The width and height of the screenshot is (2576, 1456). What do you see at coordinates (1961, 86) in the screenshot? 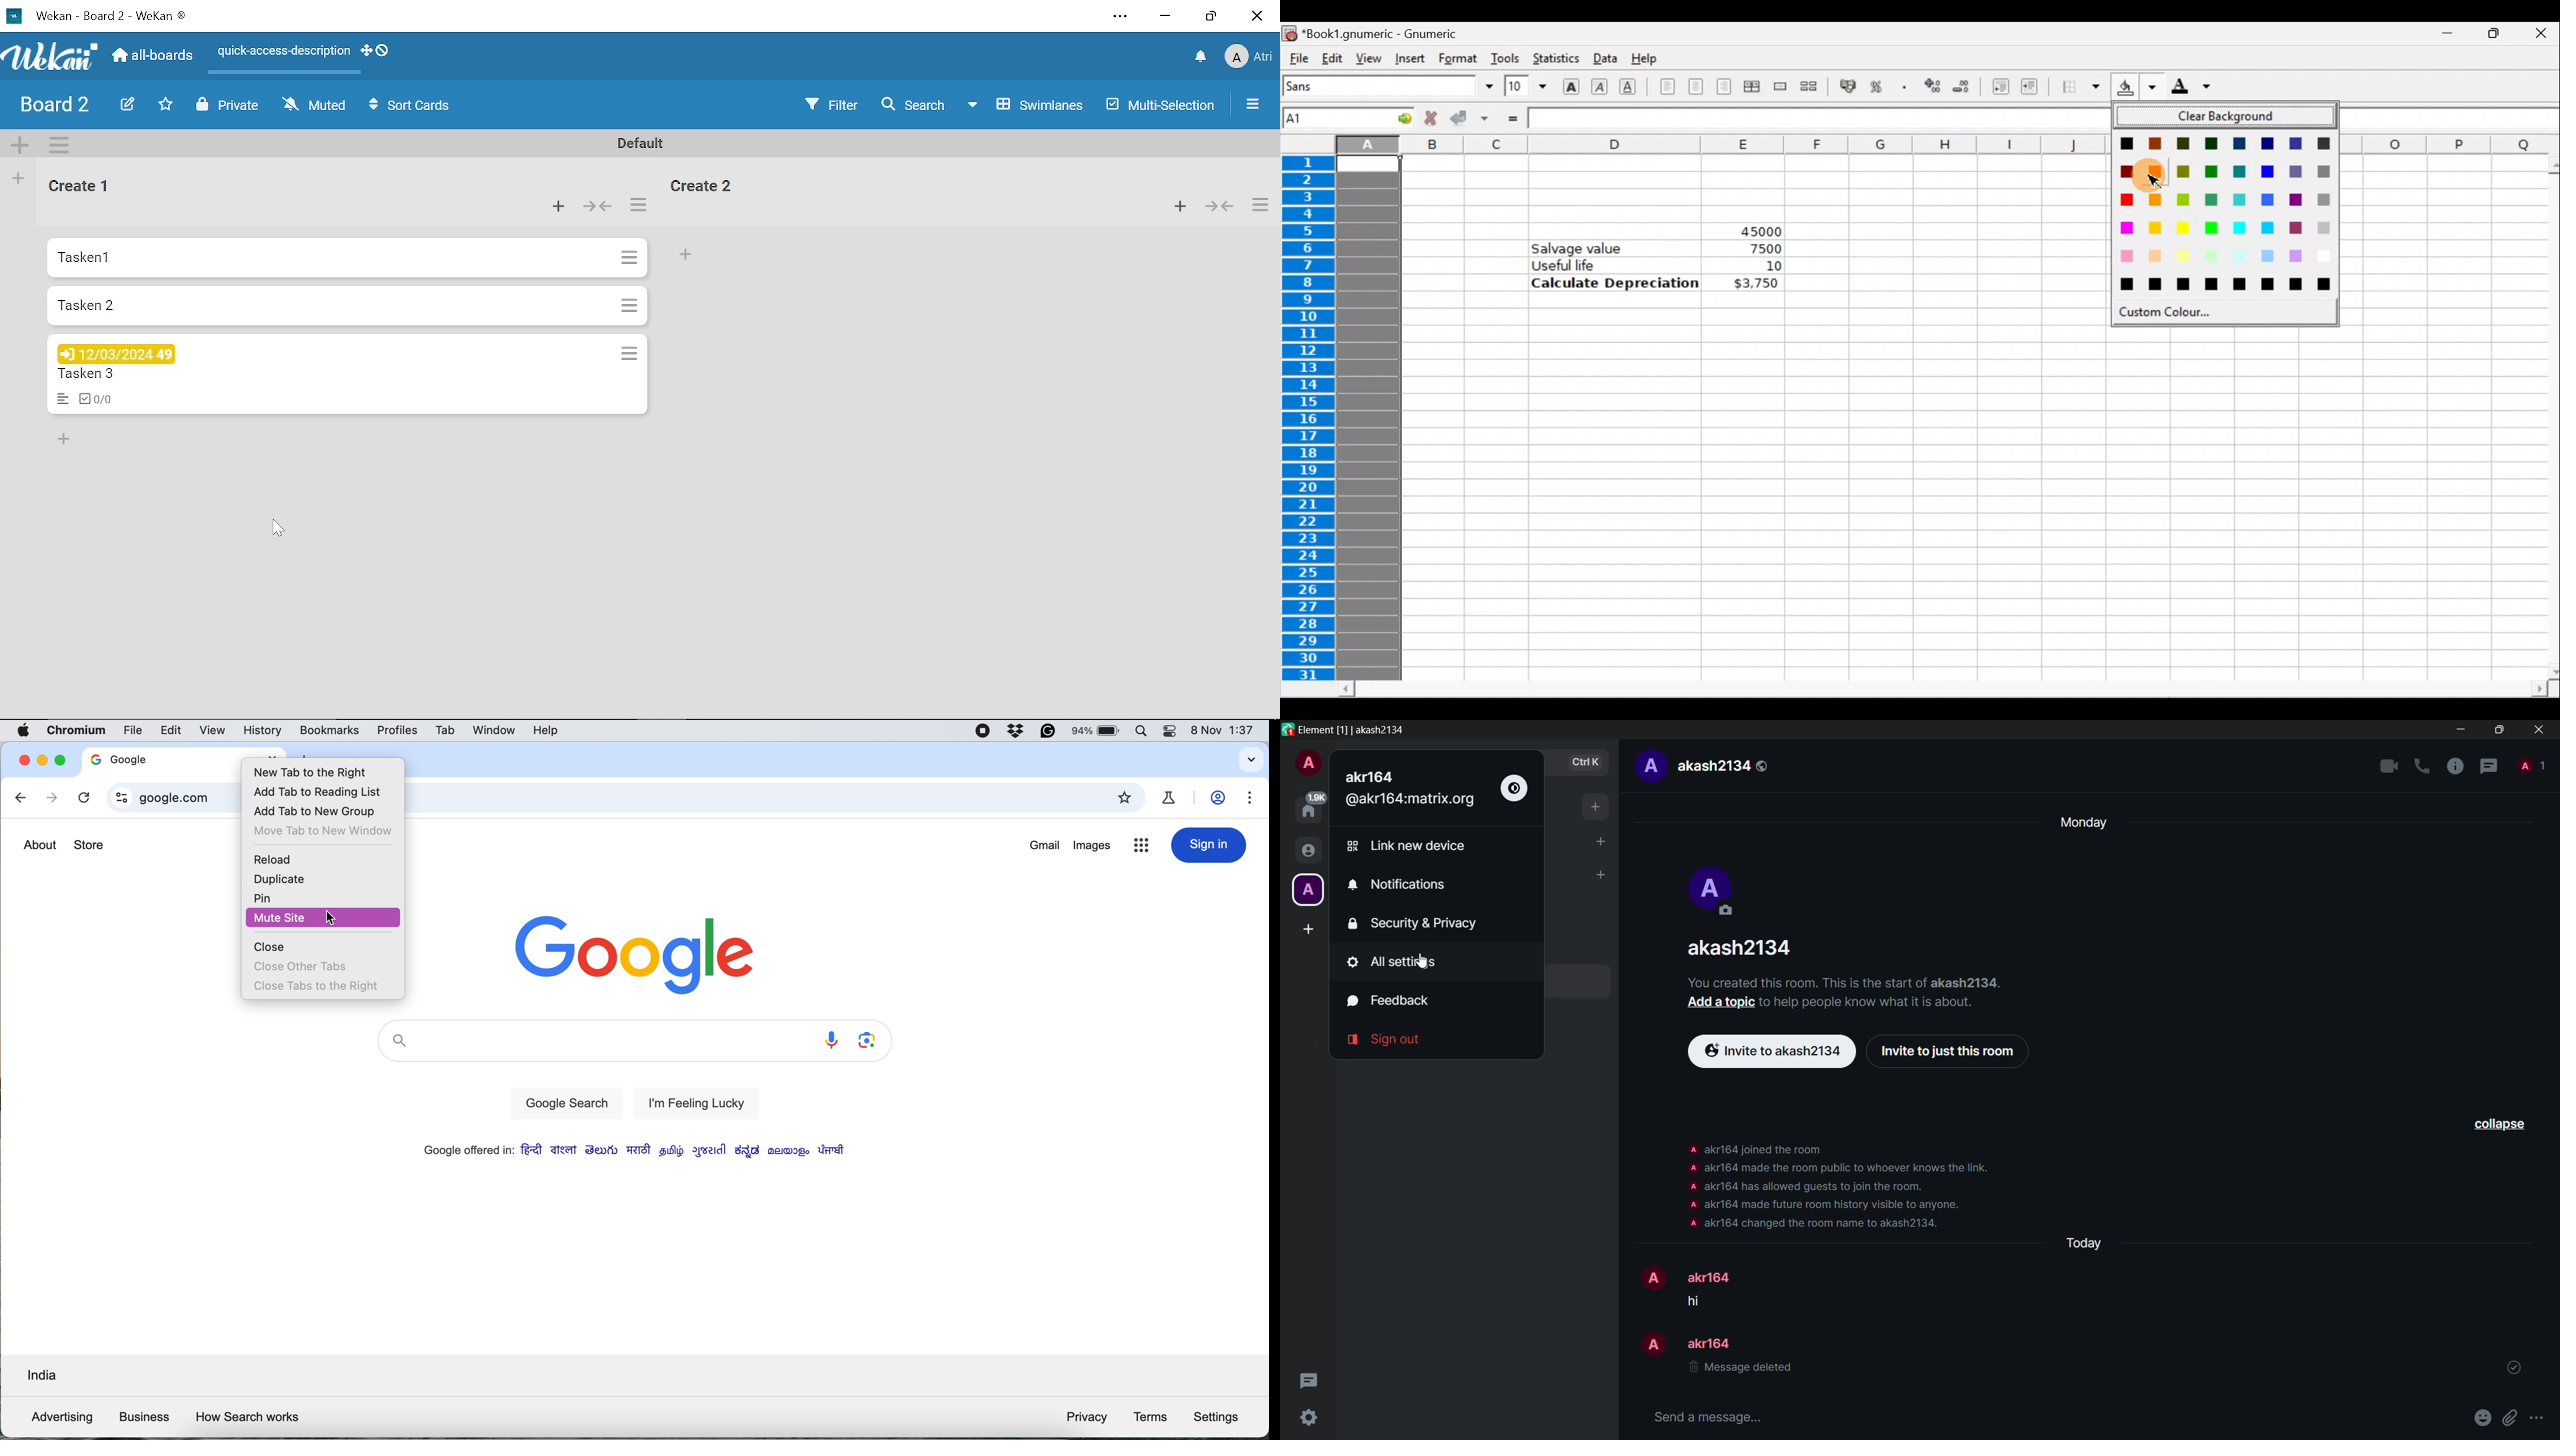
I see `Decrease the number of decimals` at bounding box center [1961, 86].